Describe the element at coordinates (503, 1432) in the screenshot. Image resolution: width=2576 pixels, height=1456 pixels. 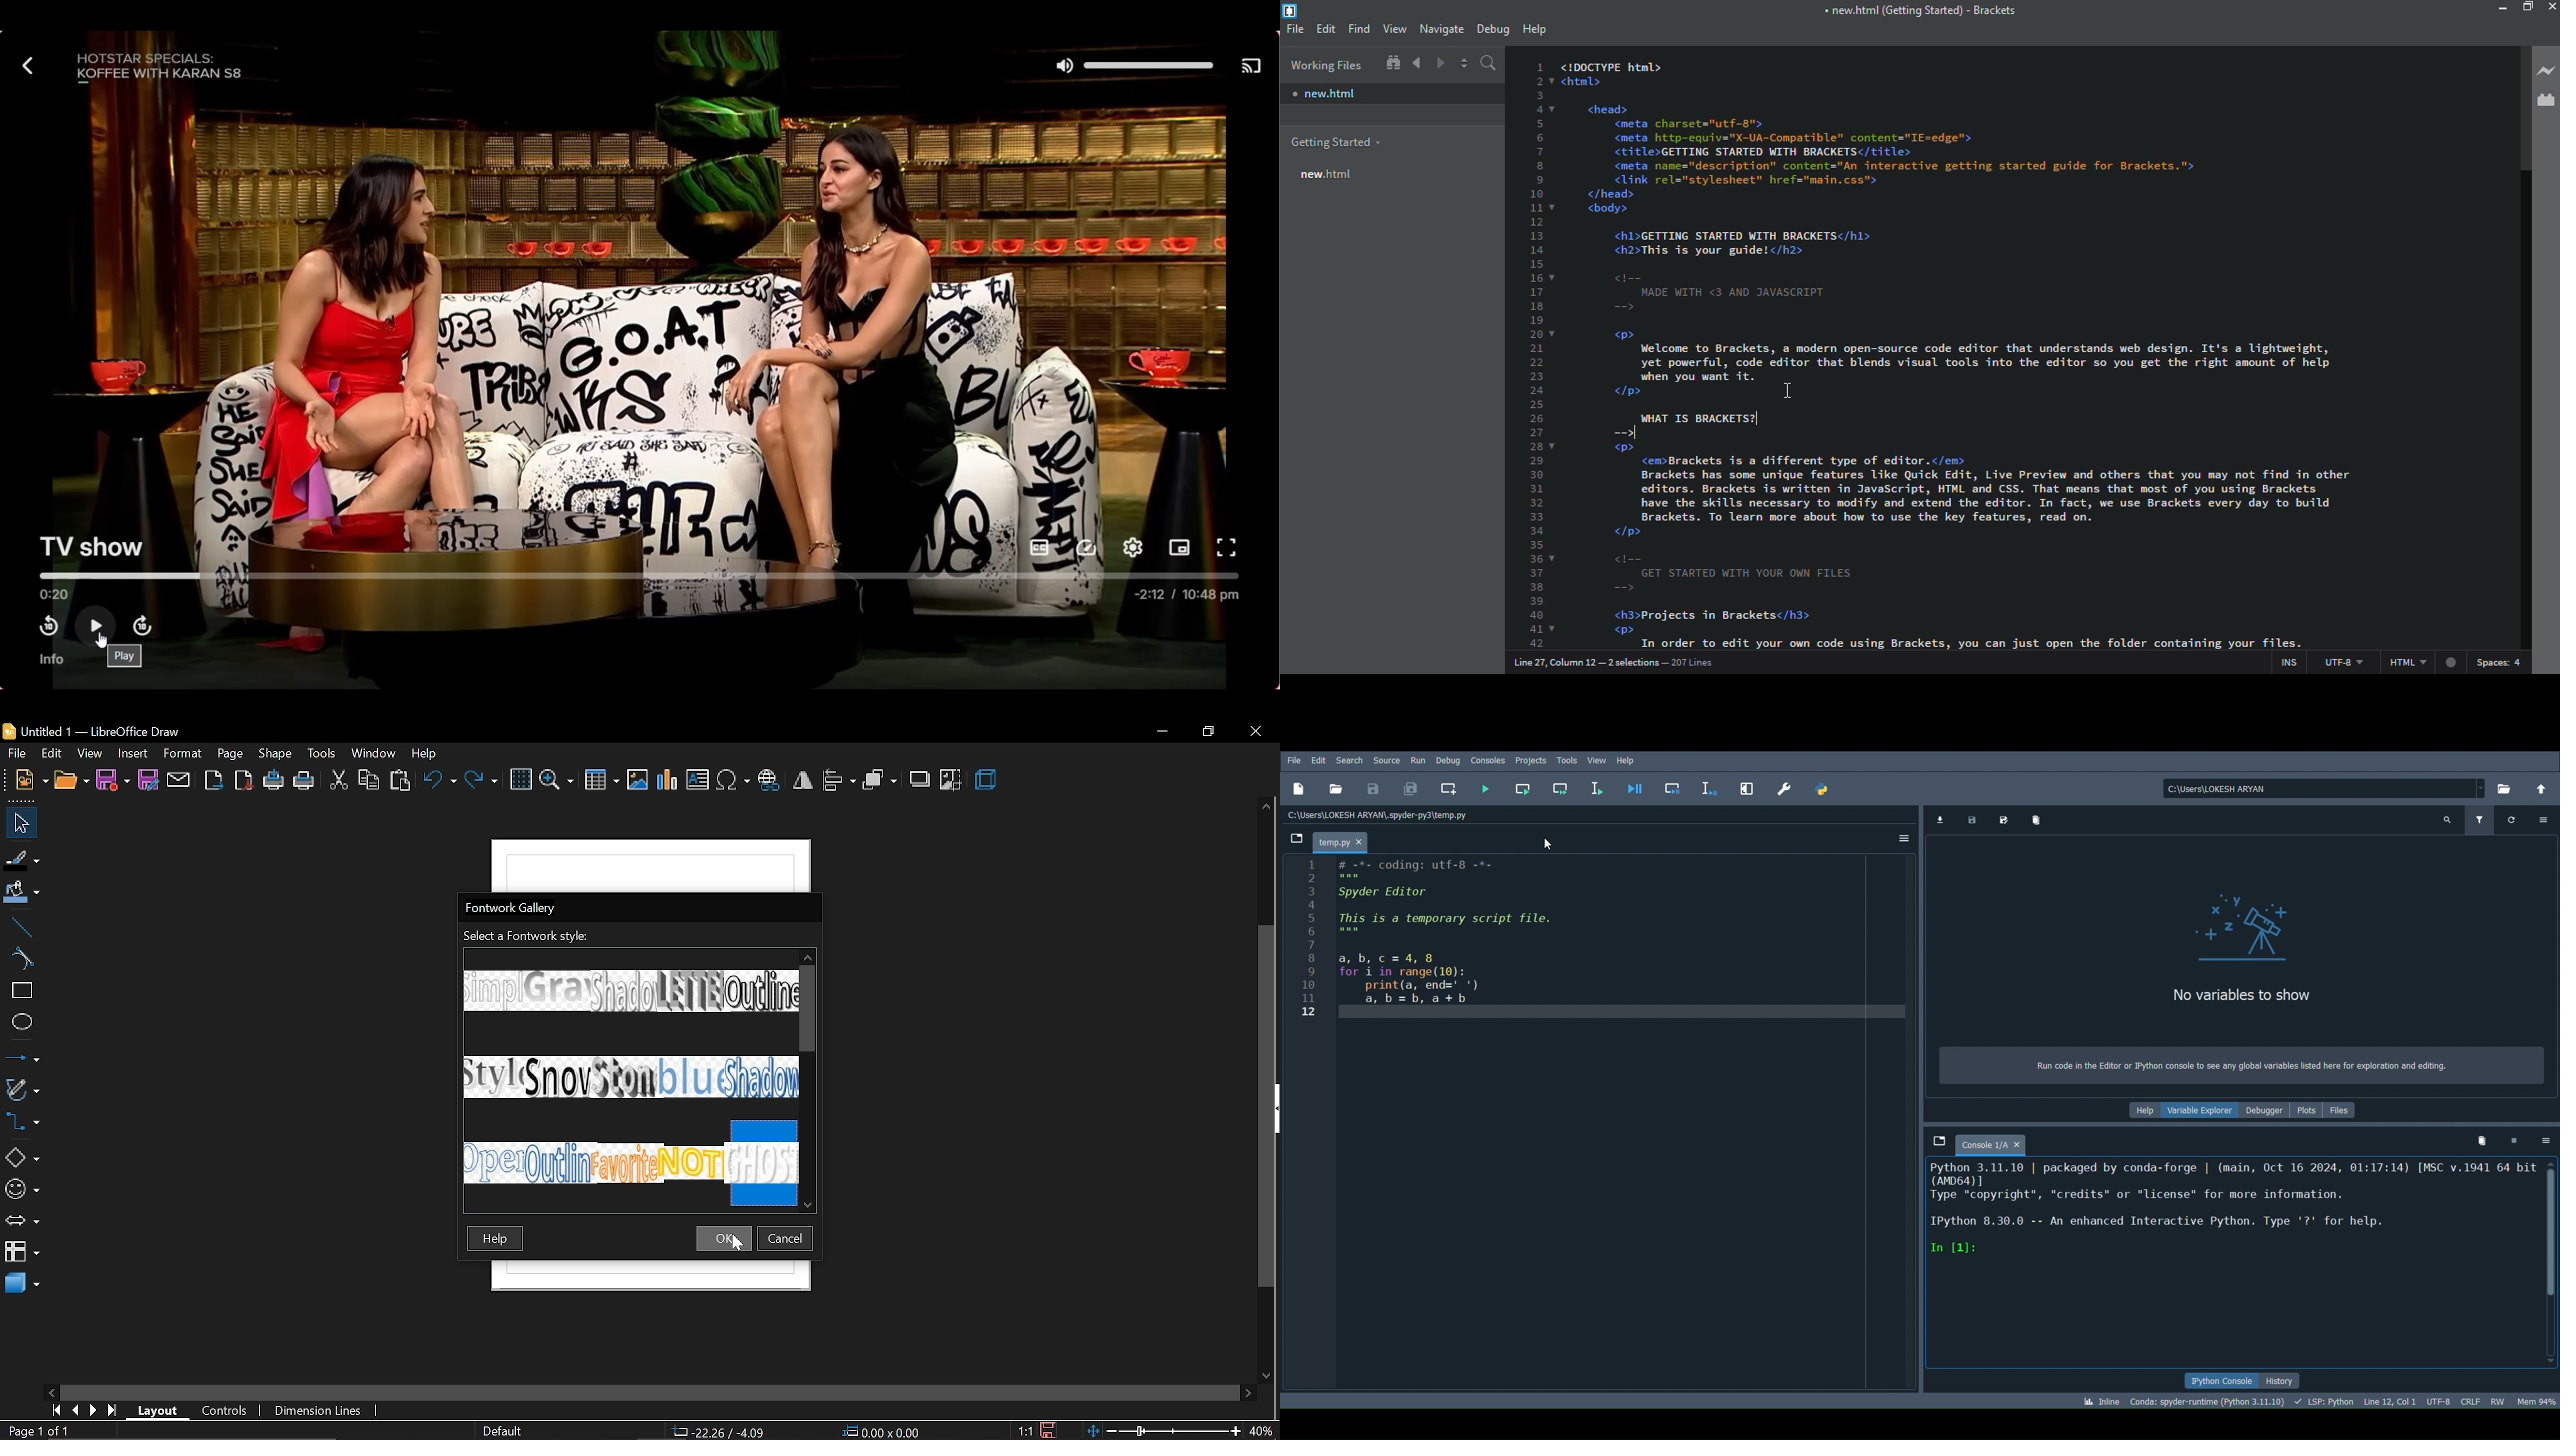
I see `Default` at that location.